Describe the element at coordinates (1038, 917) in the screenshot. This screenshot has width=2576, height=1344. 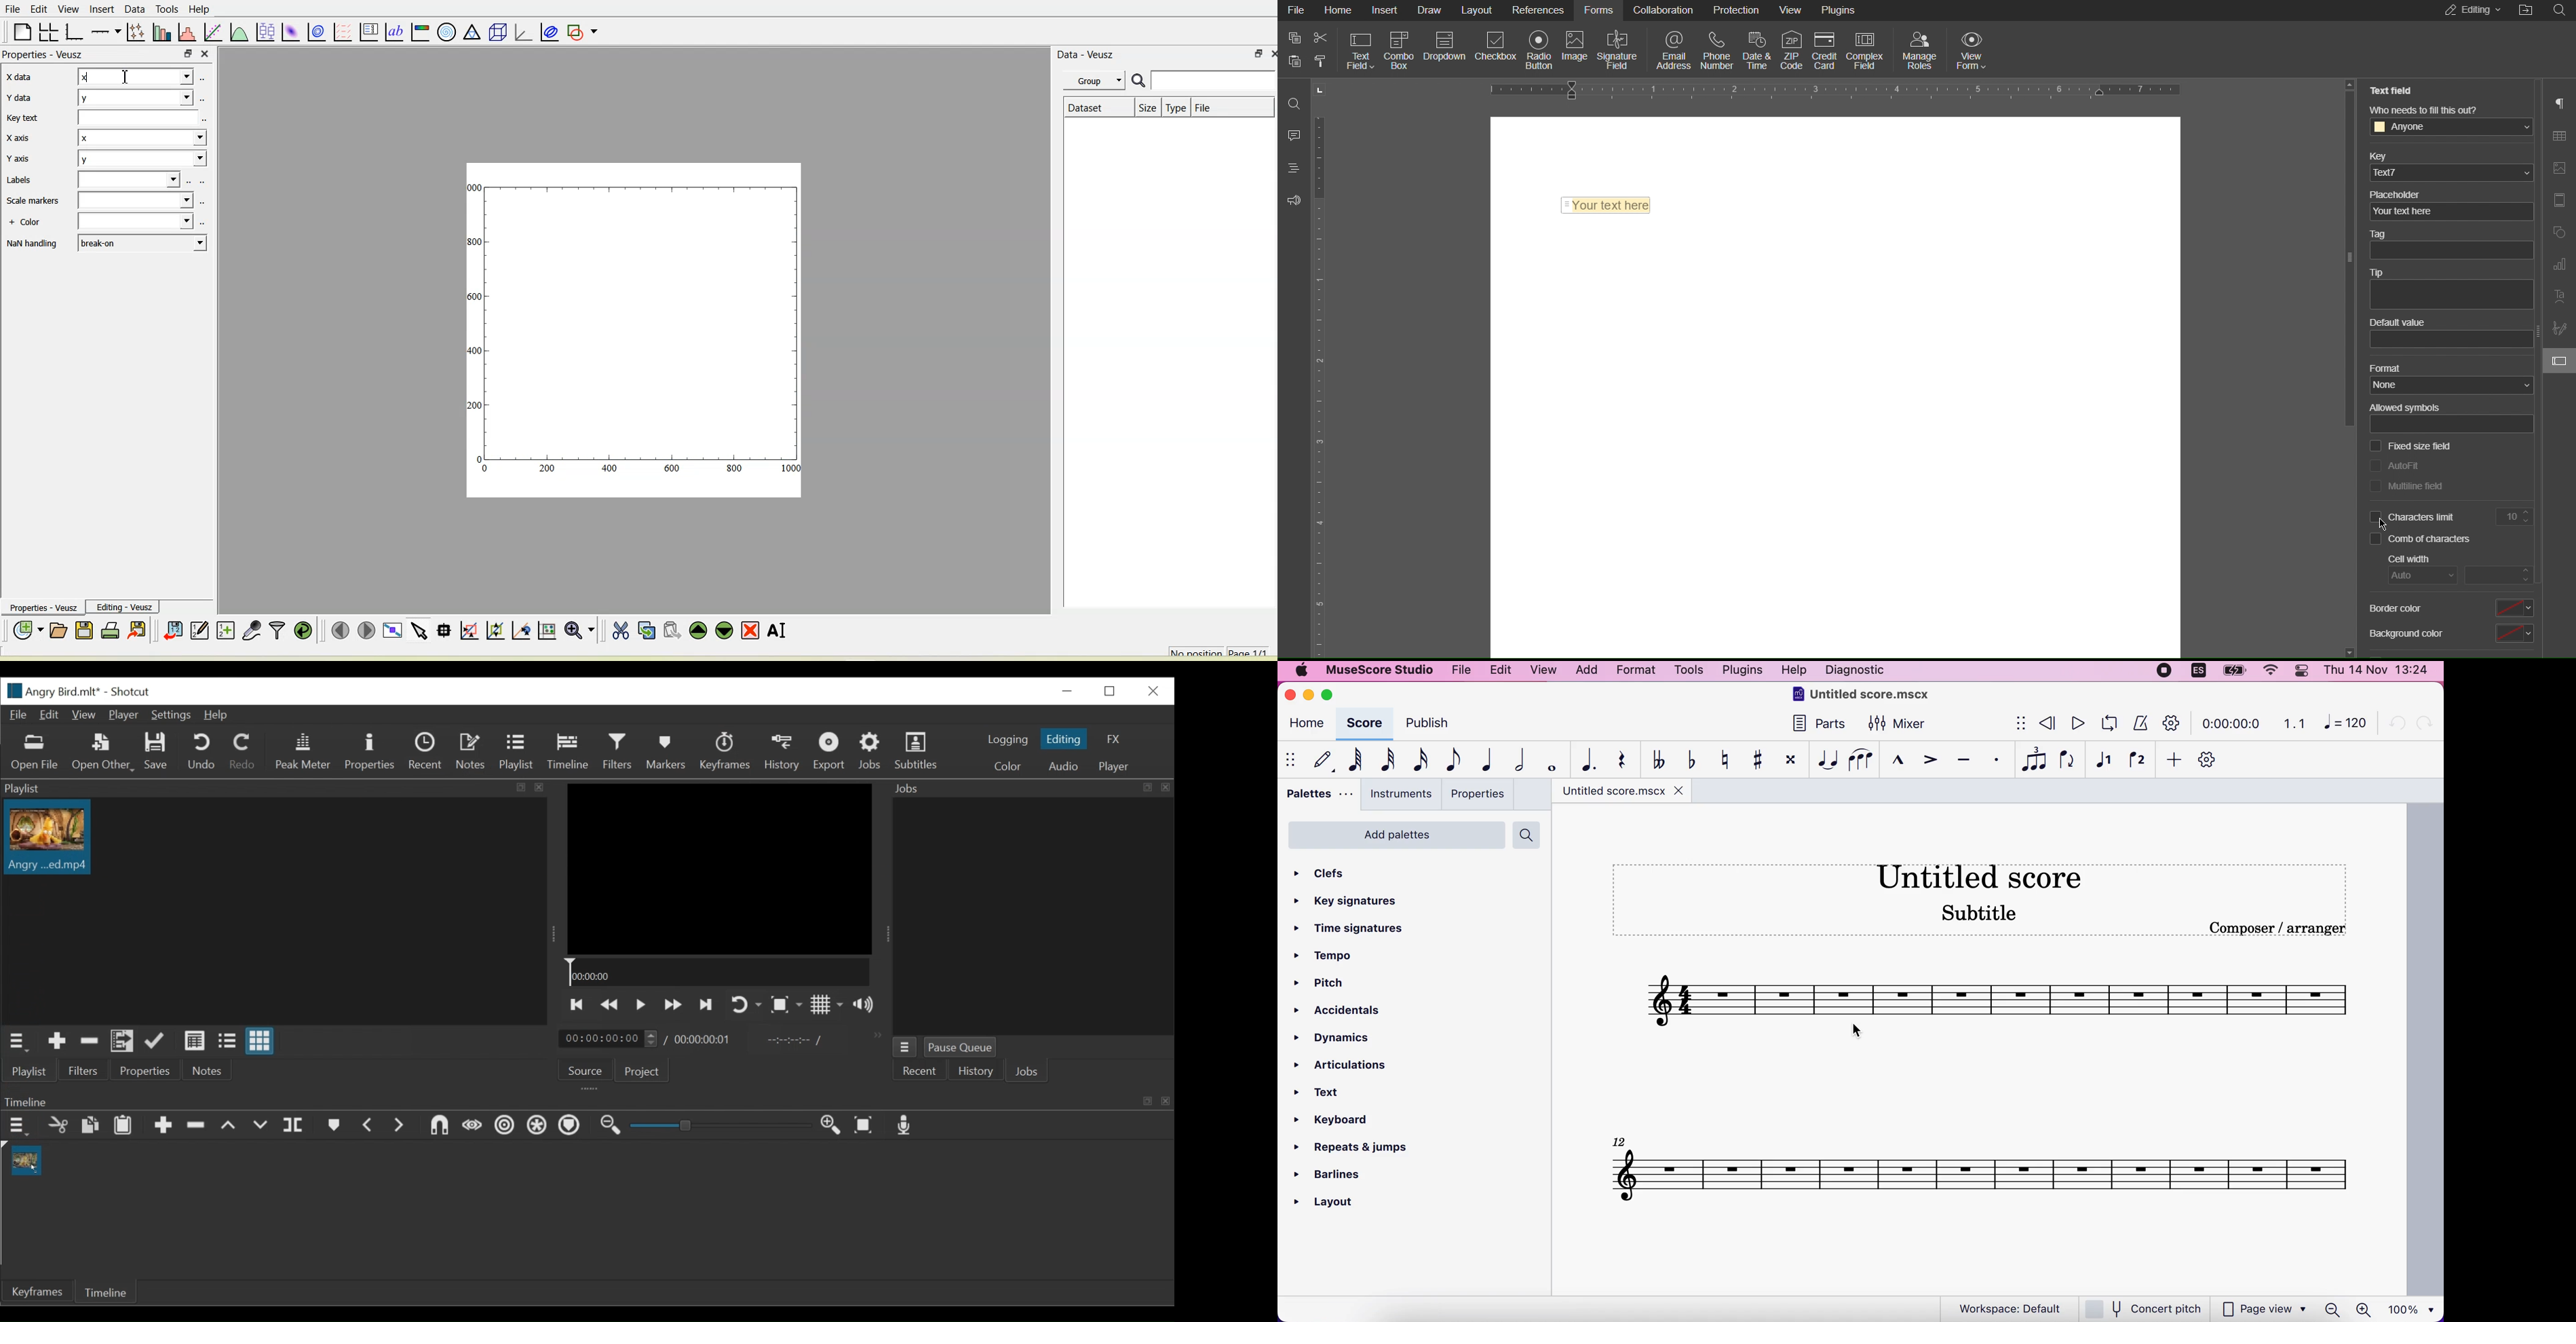
I see `Jobs Panel` at that location.